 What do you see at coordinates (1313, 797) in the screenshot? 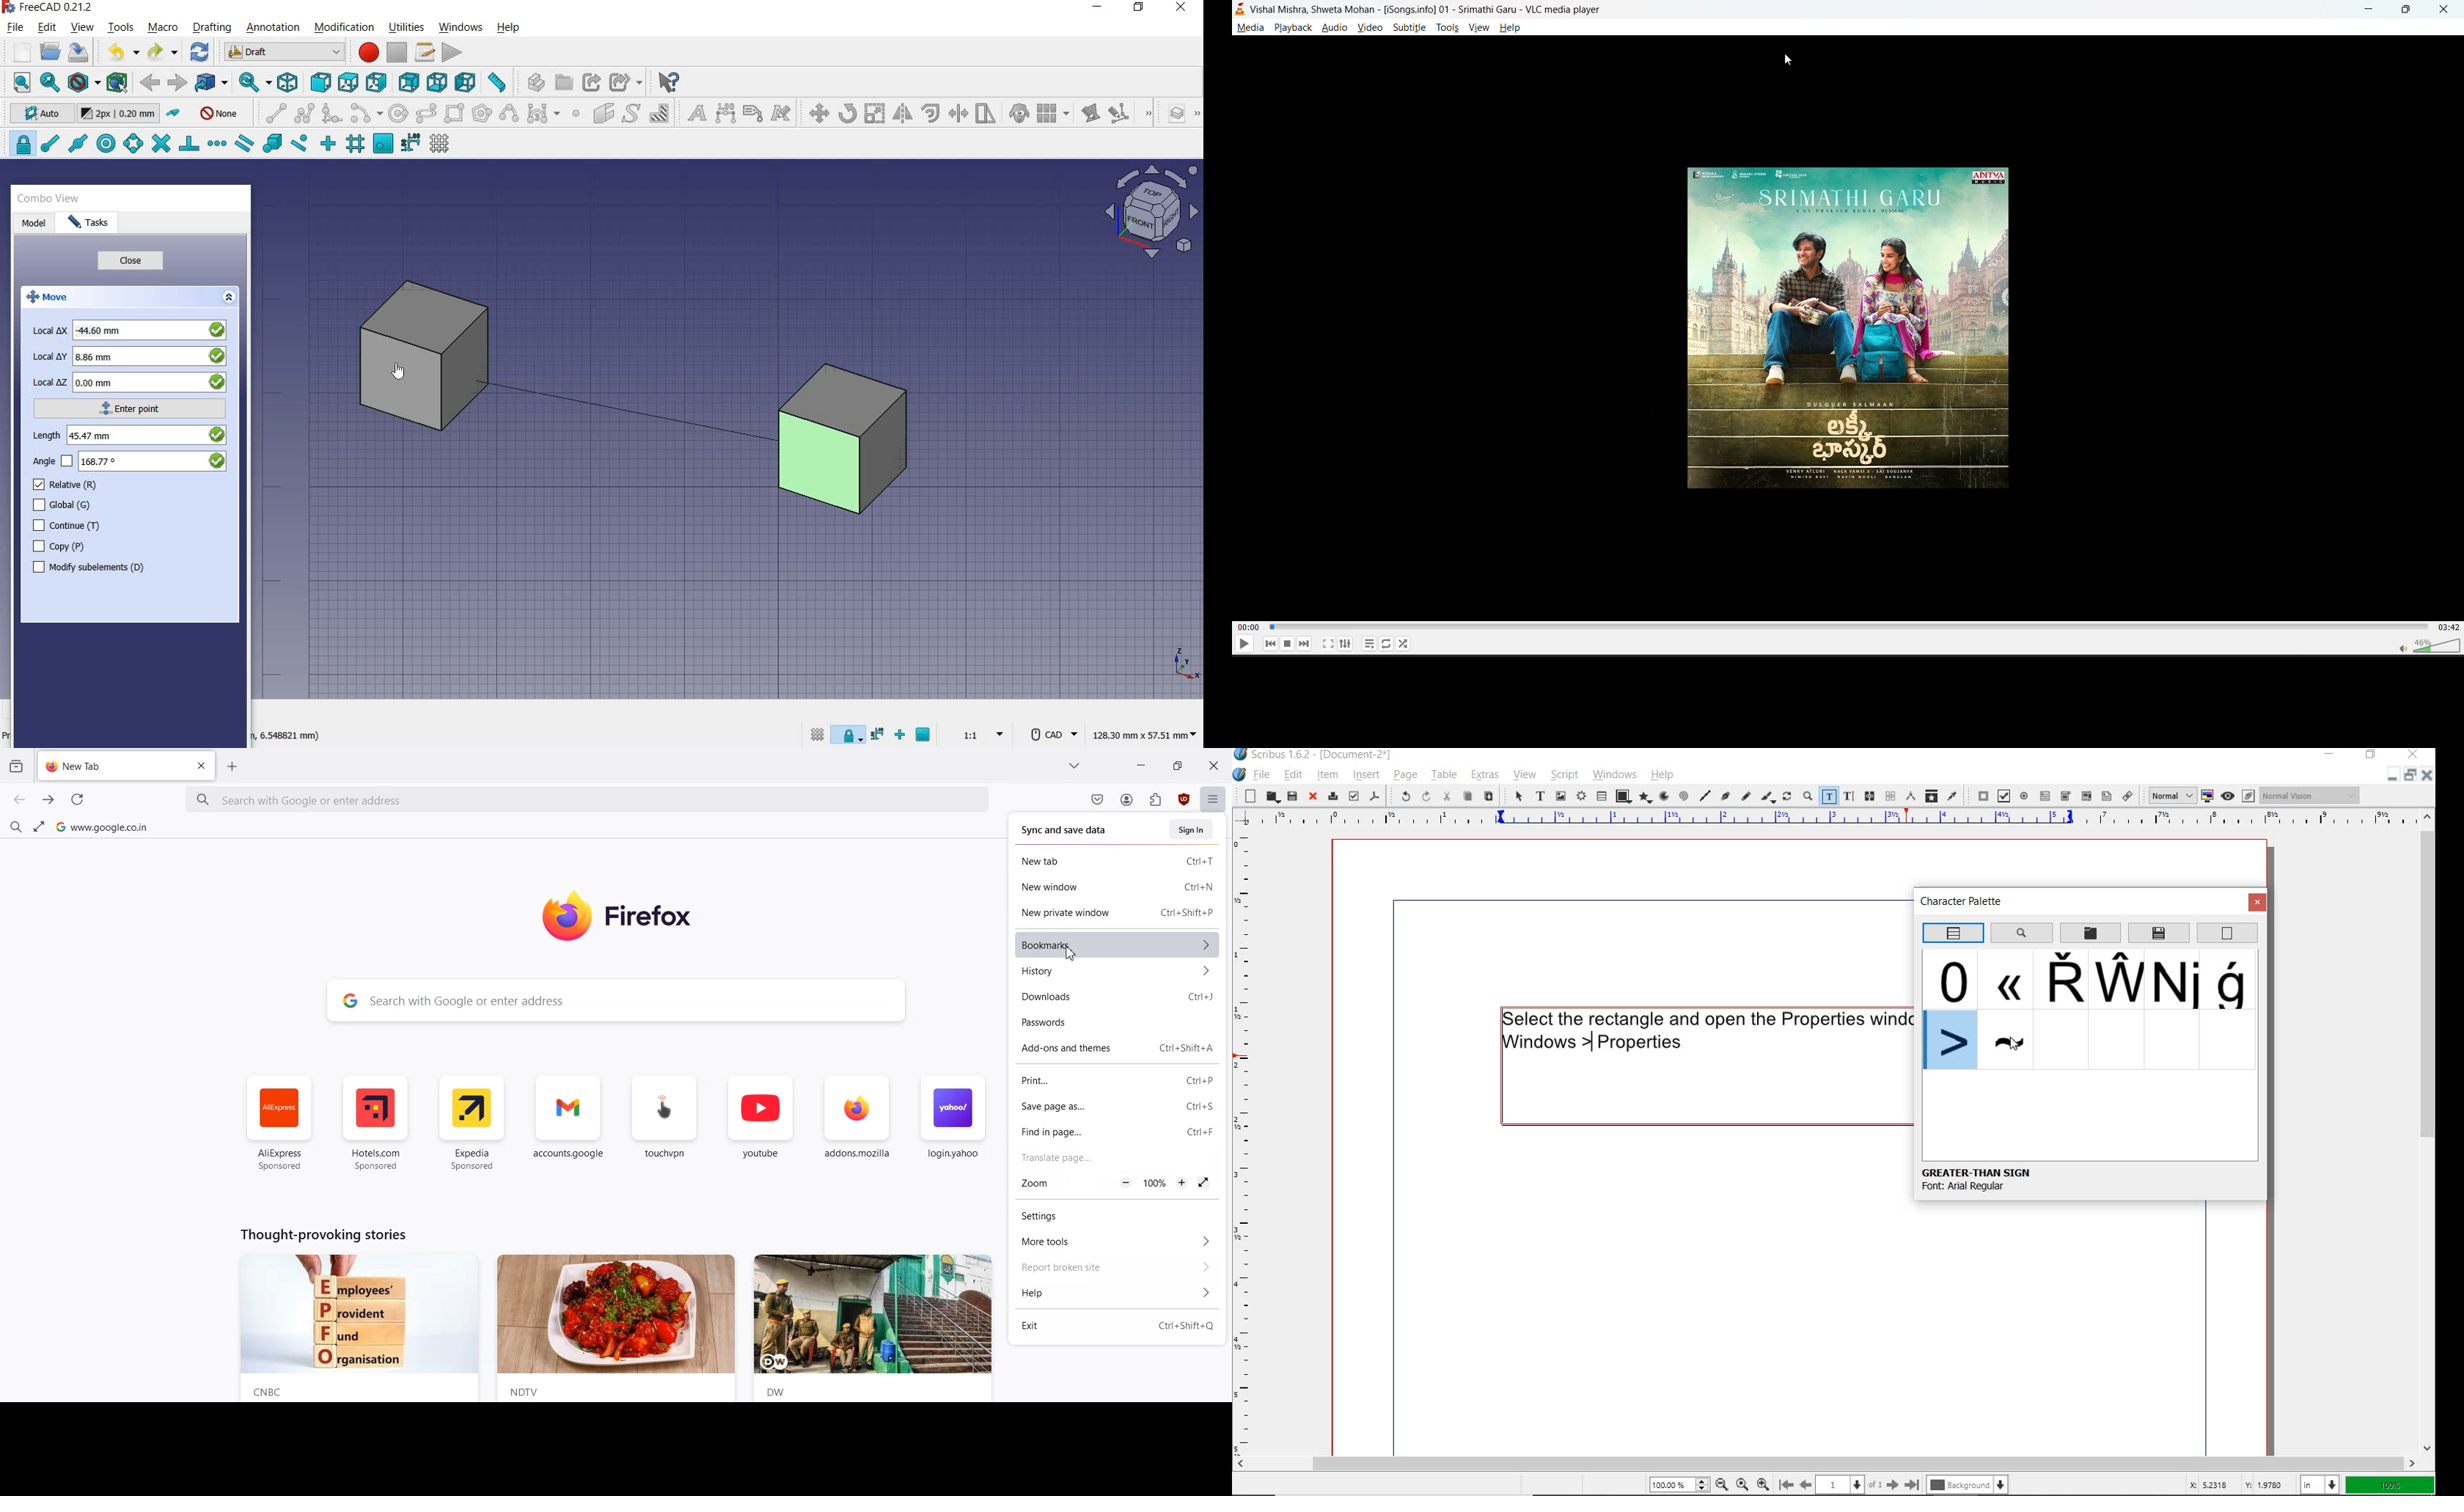
I see `close` at bounding box center [1313, 797].